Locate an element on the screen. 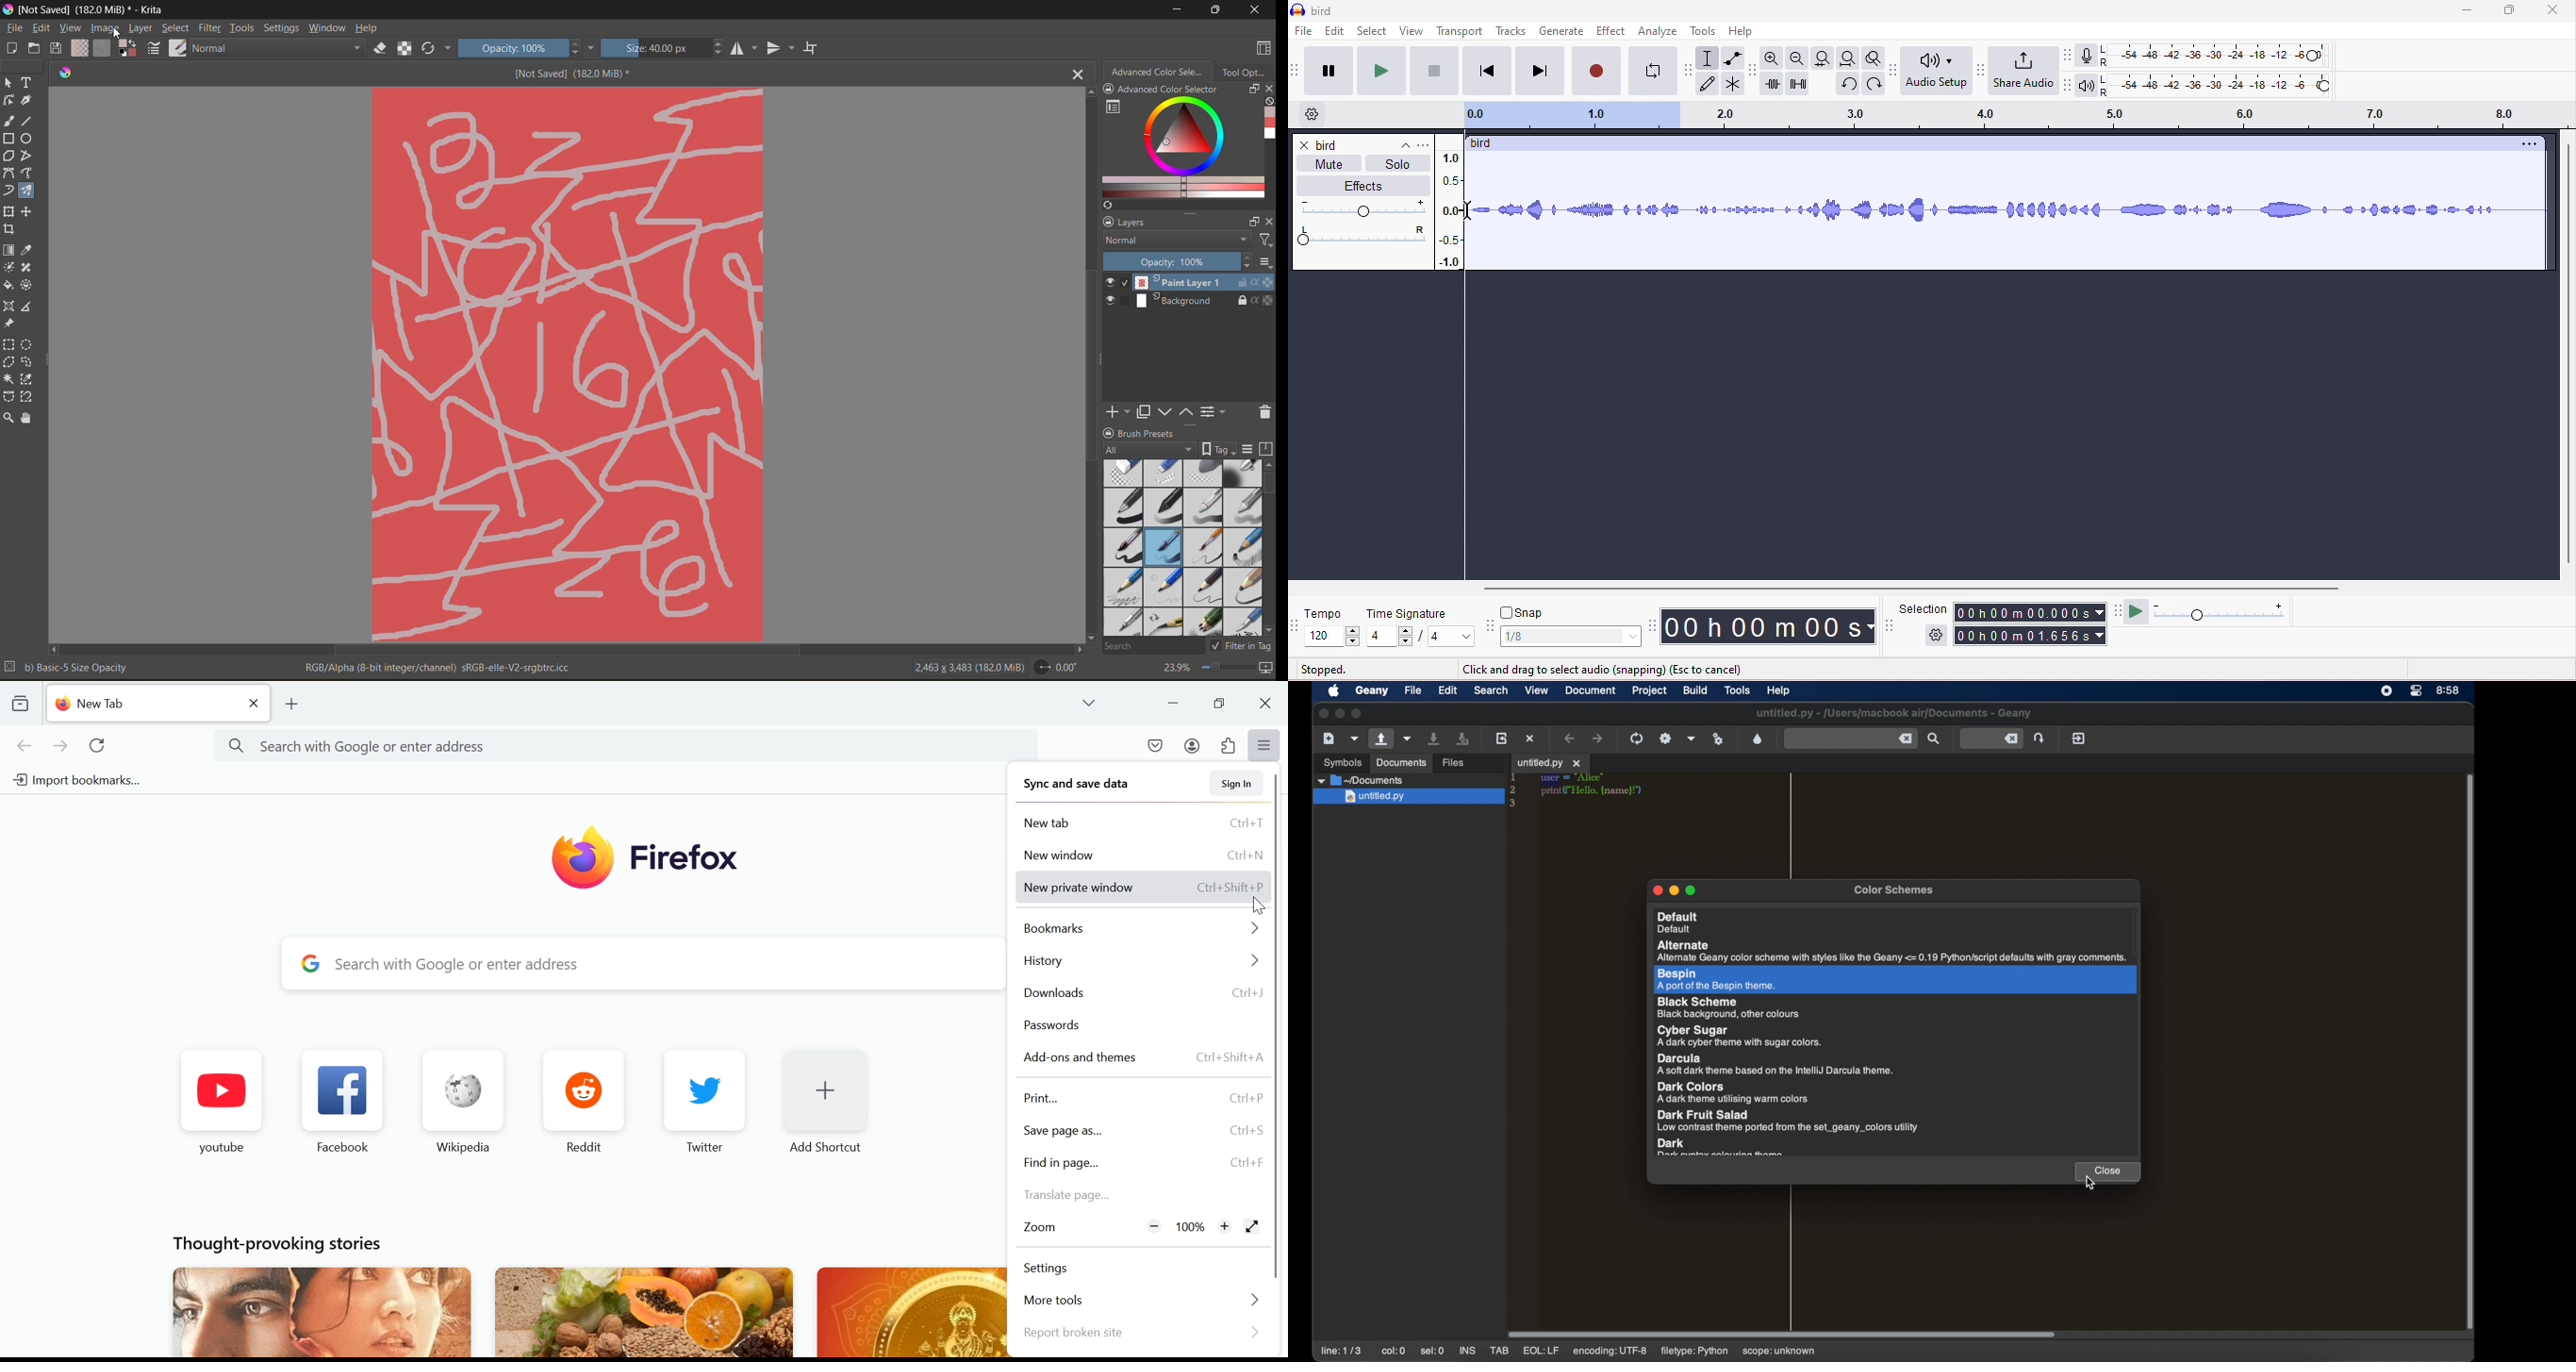 This screenshot has height=1372, width=2576. Scroll left is located at coordinates (55, 647).